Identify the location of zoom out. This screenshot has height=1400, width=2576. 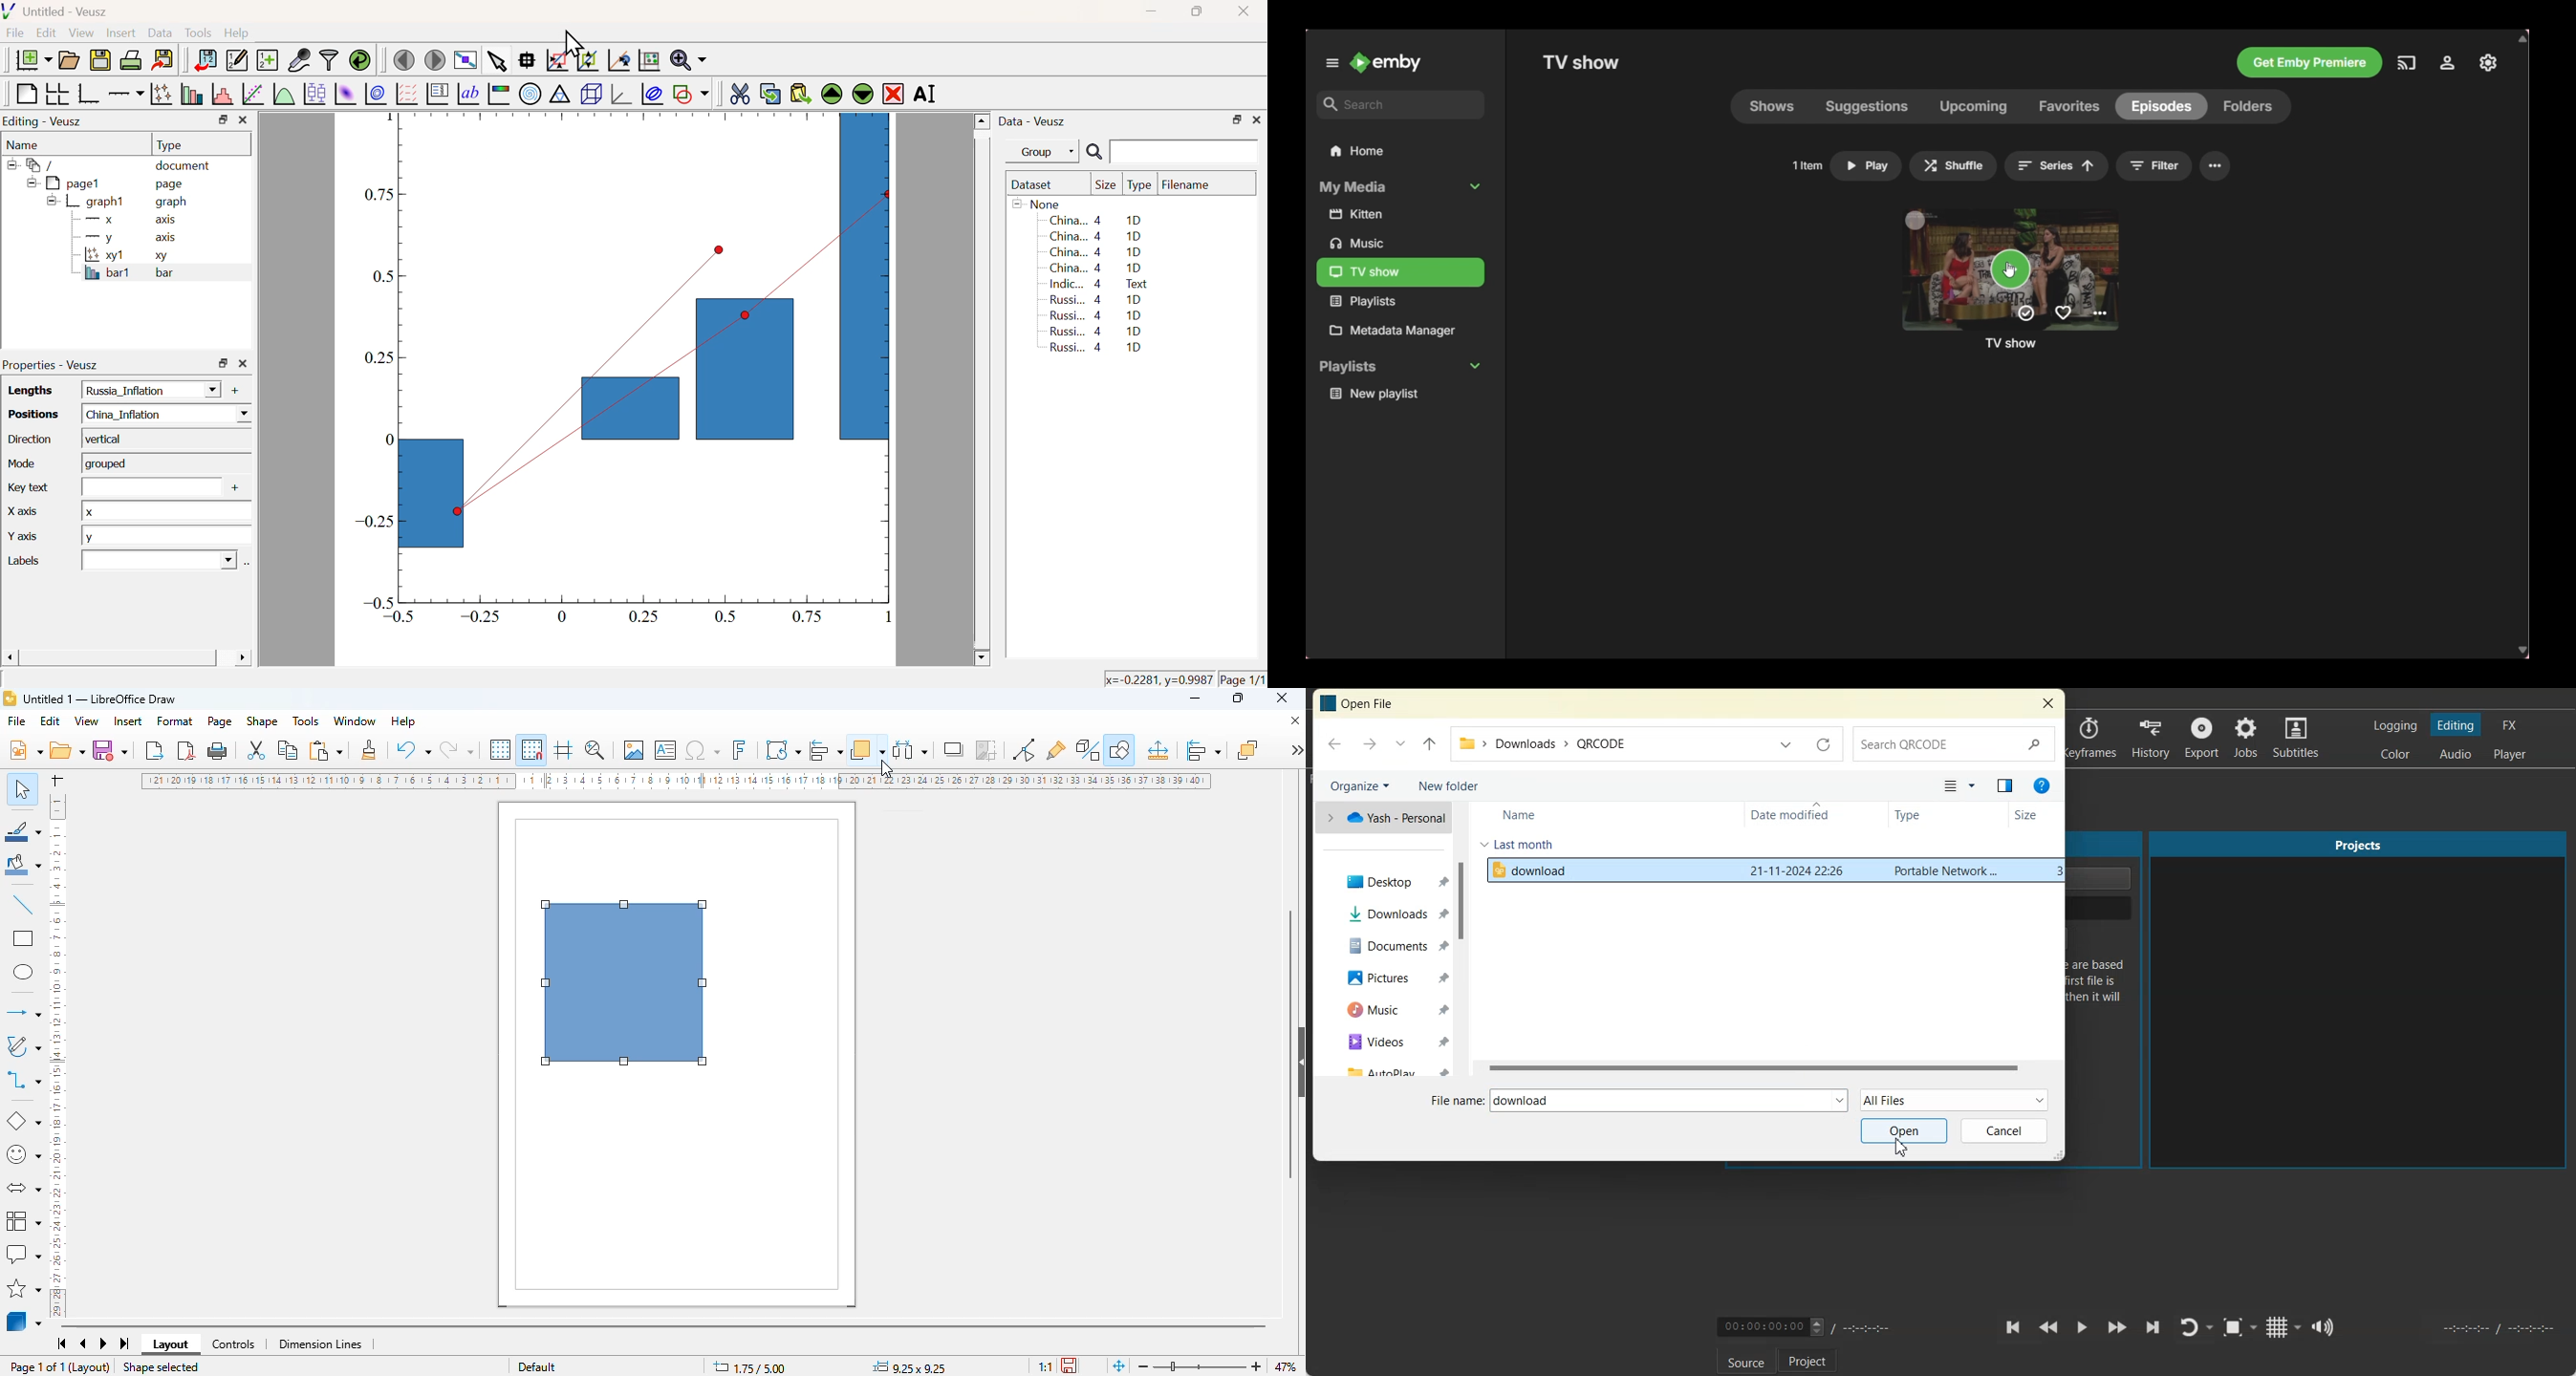
(1143, 1367).